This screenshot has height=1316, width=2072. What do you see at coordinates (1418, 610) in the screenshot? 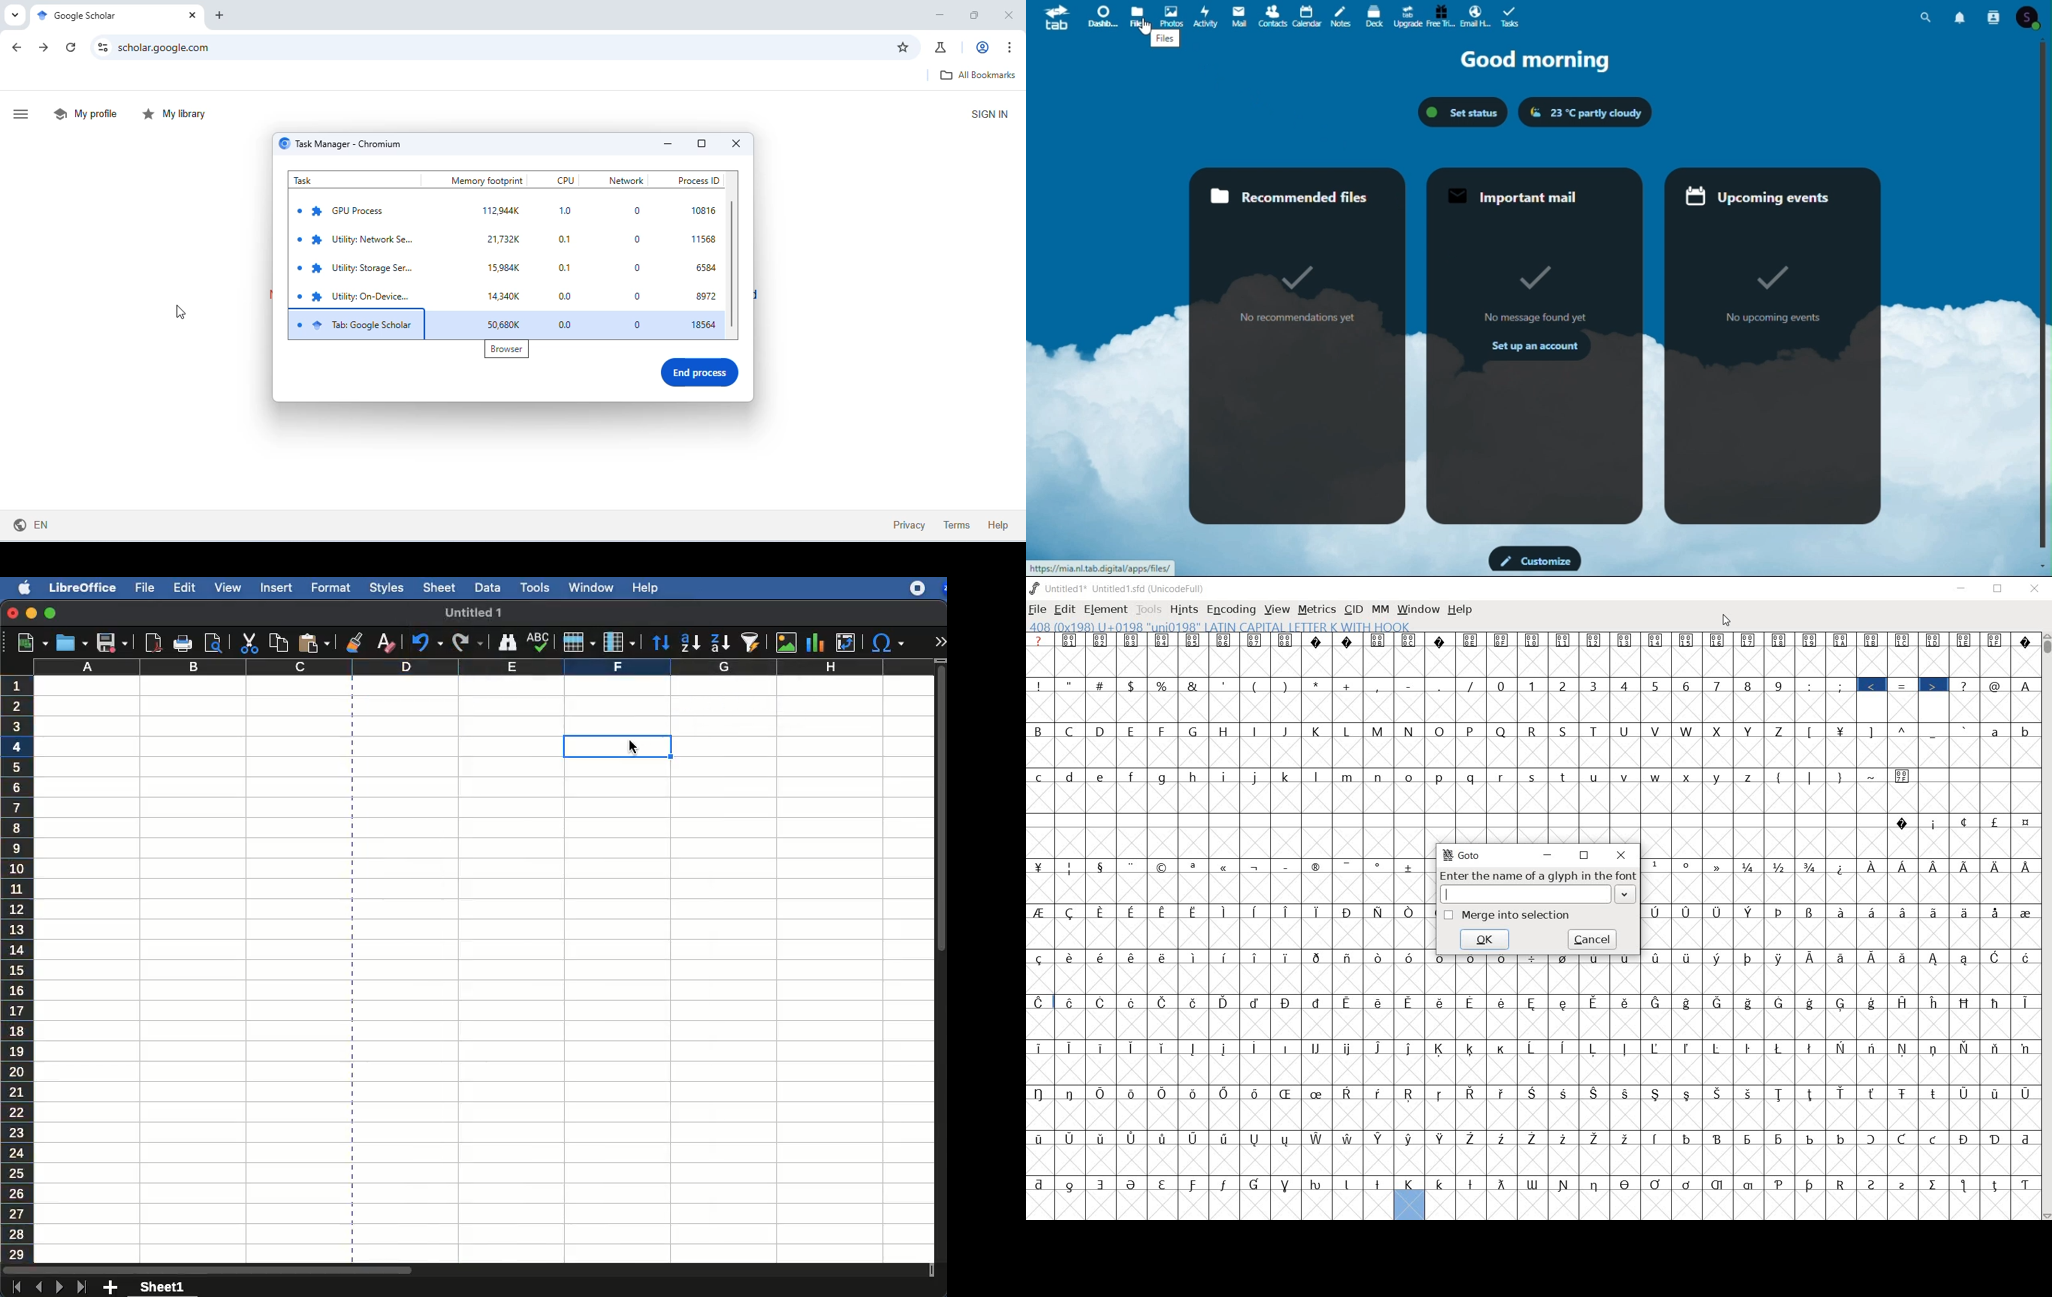
I see `window` at bounding box center [1418, 610].